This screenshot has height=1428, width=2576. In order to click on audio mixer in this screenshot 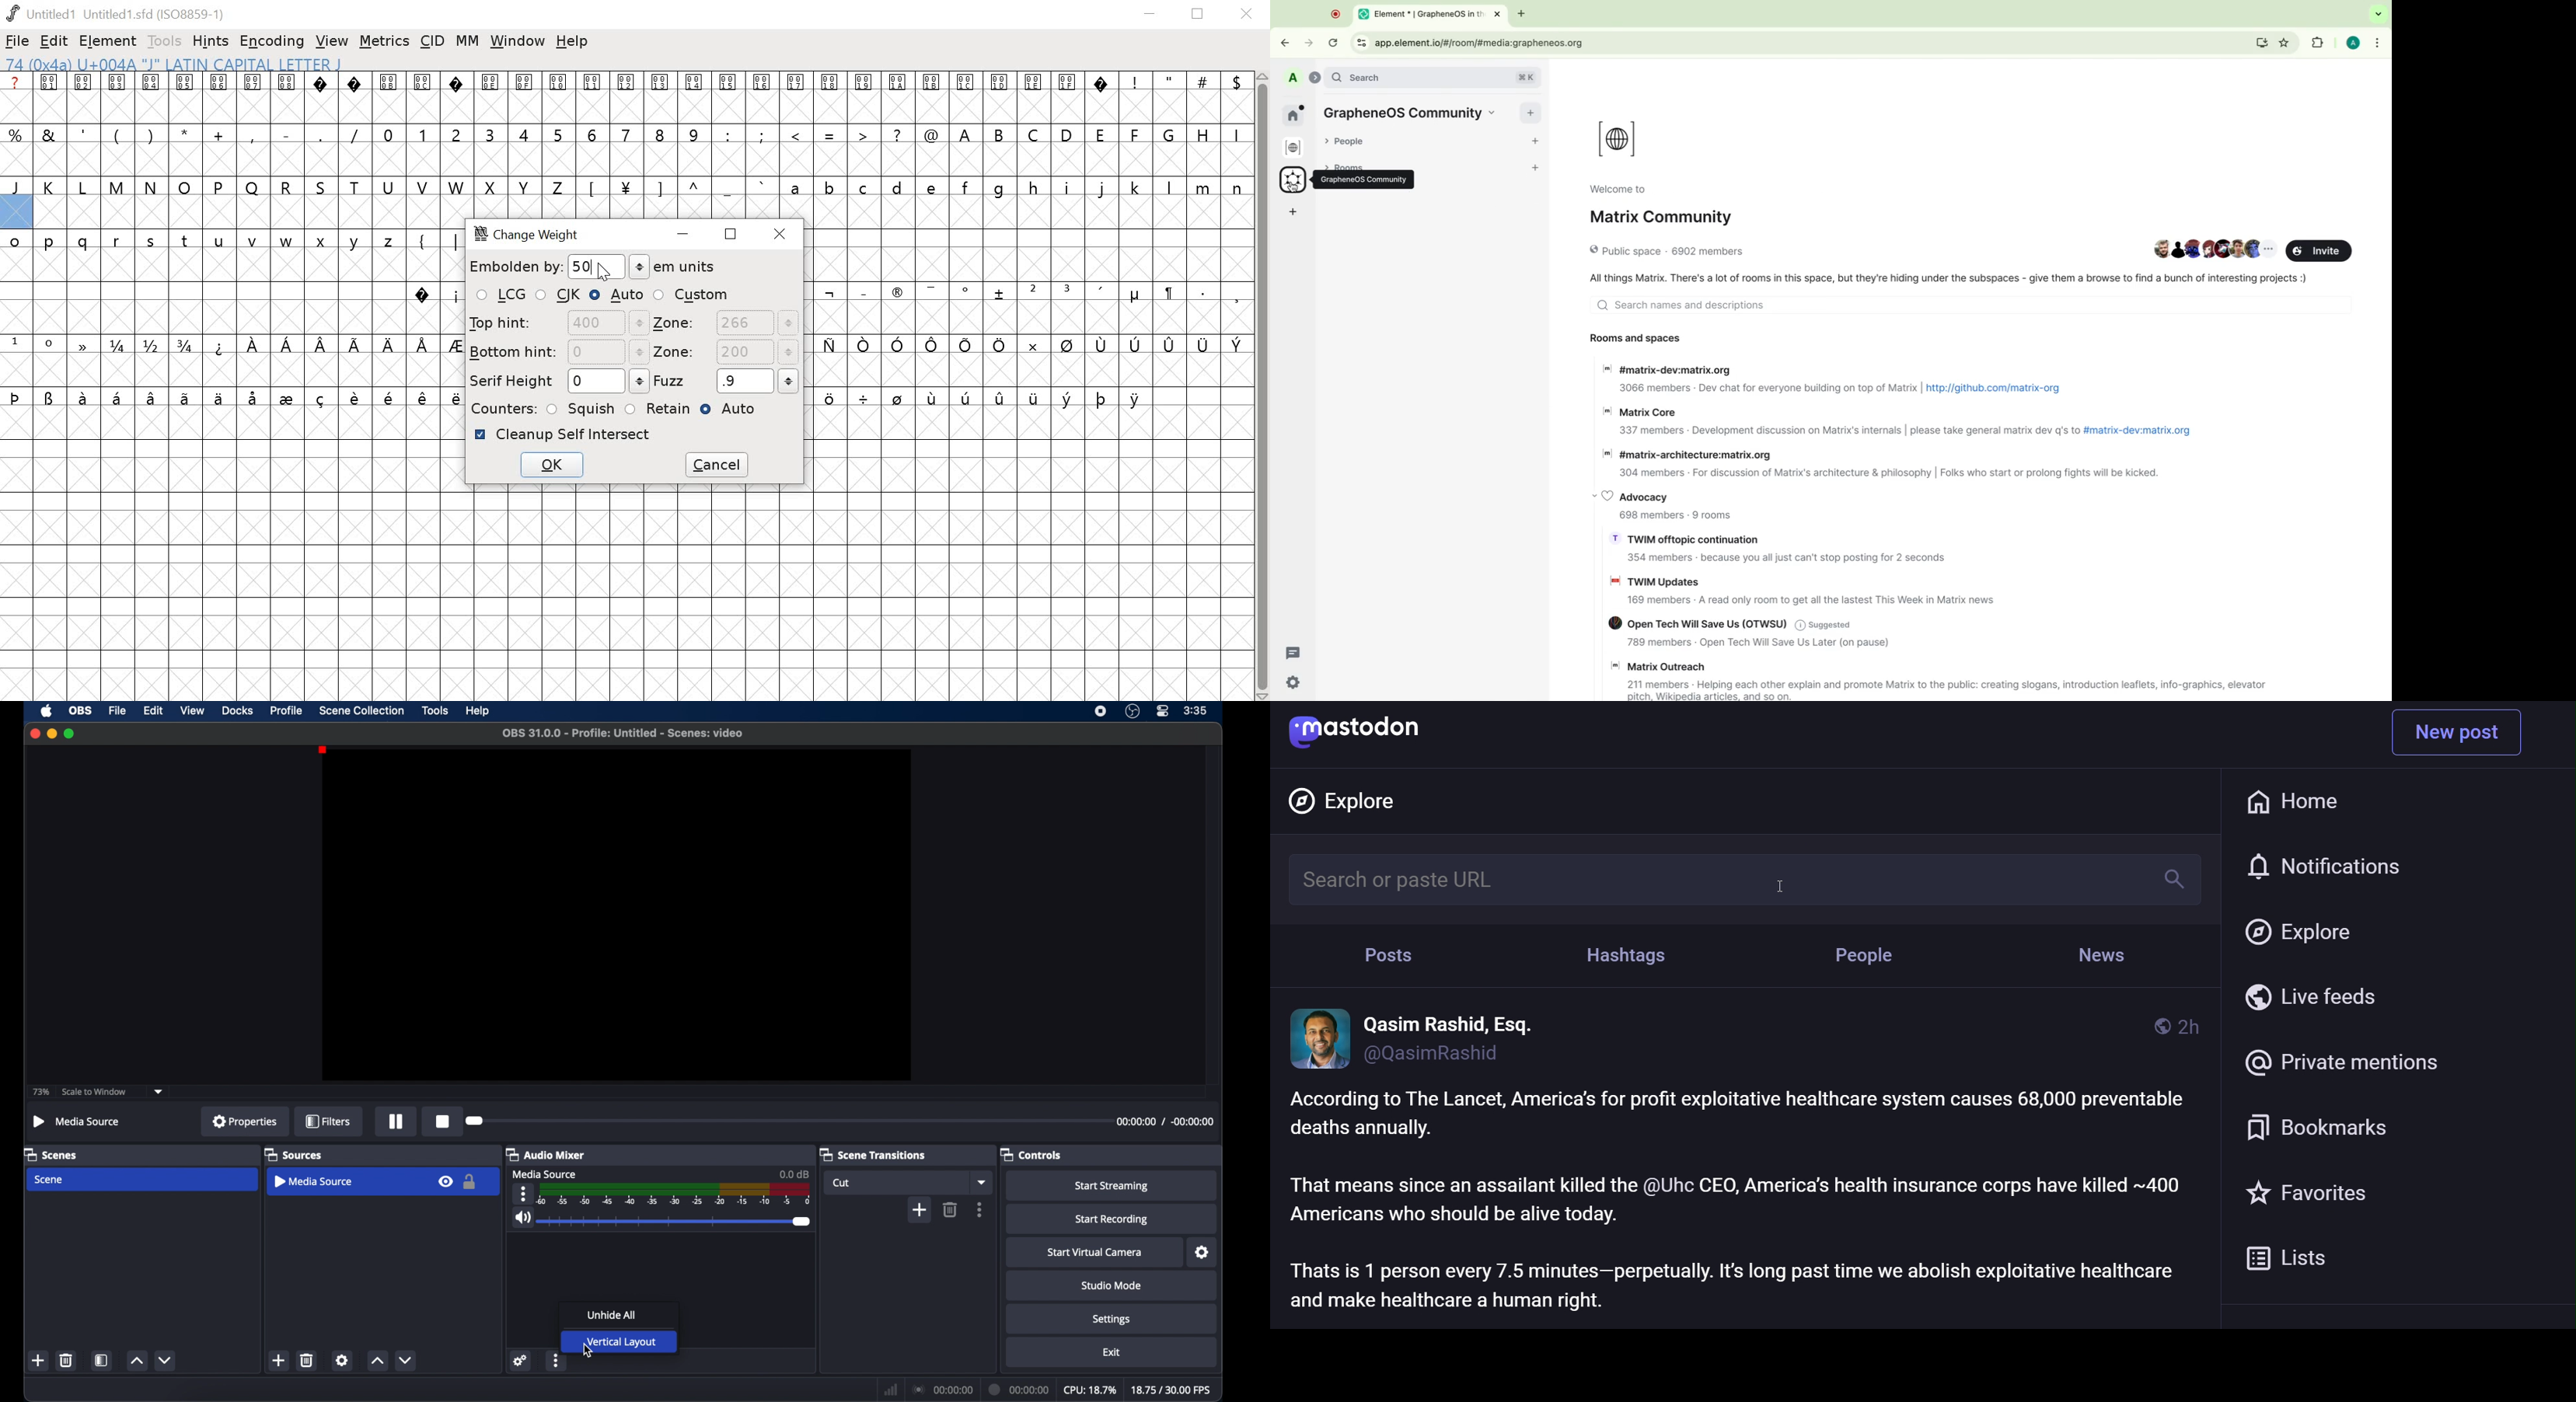, I will do `click(545, 1154)`.